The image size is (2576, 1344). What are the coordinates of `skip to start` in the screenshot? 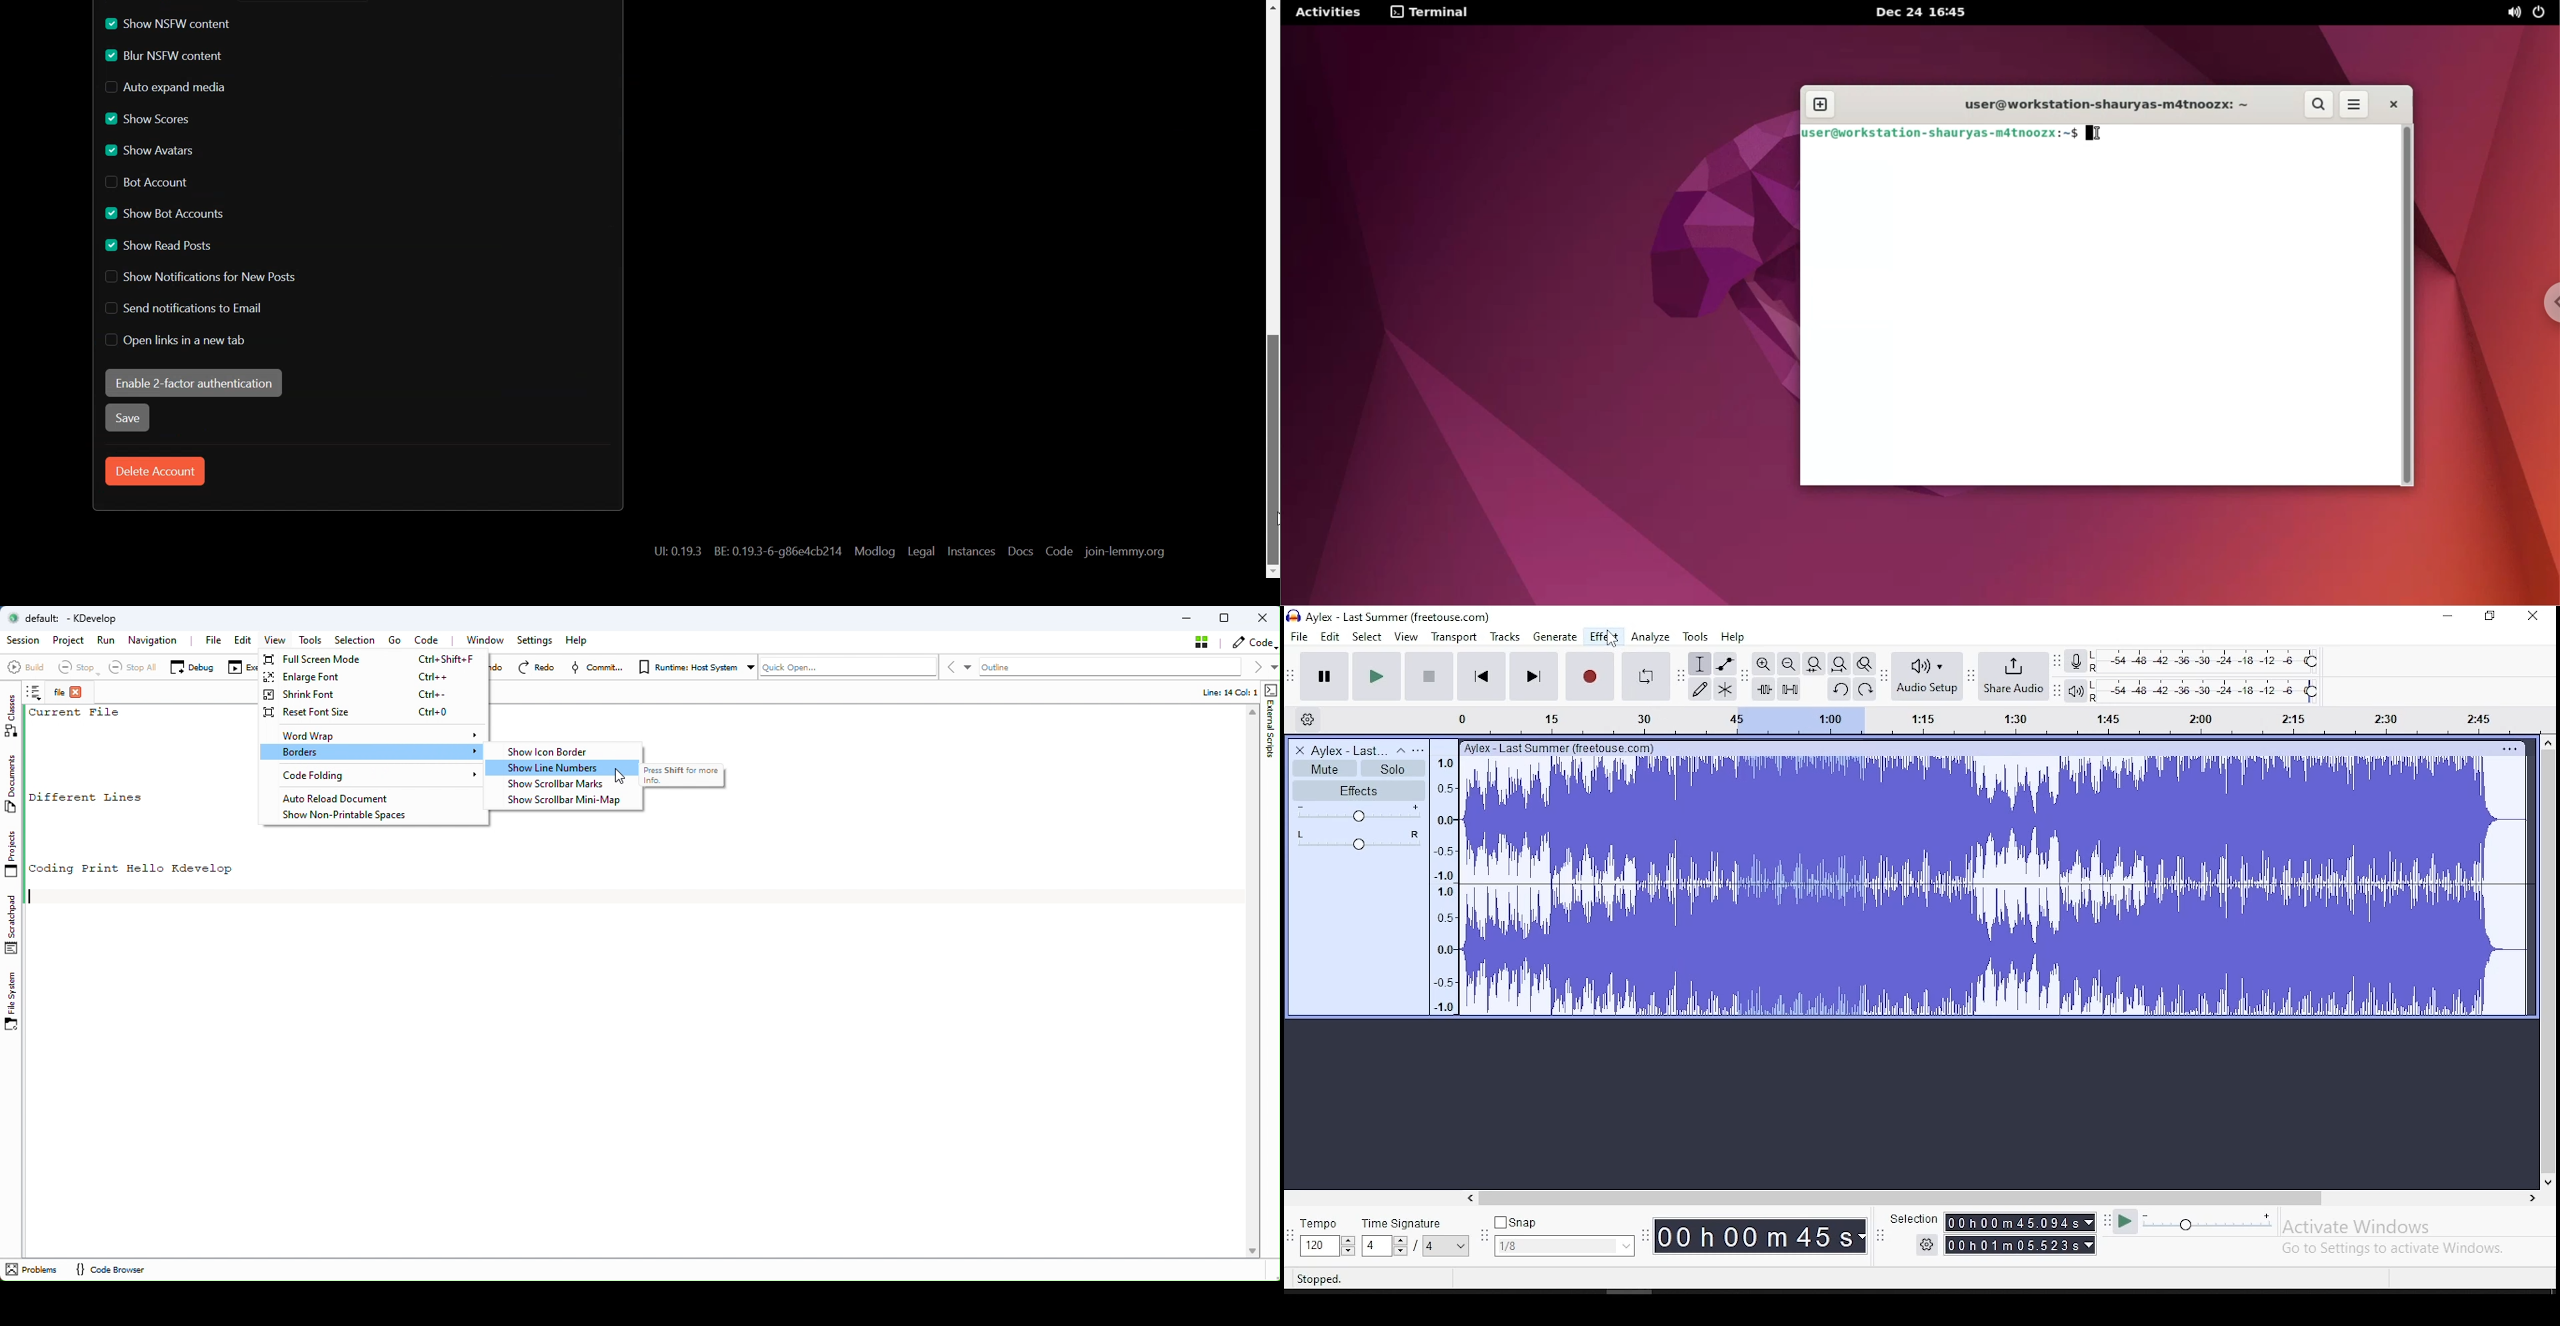 It's located at (1481, 677).